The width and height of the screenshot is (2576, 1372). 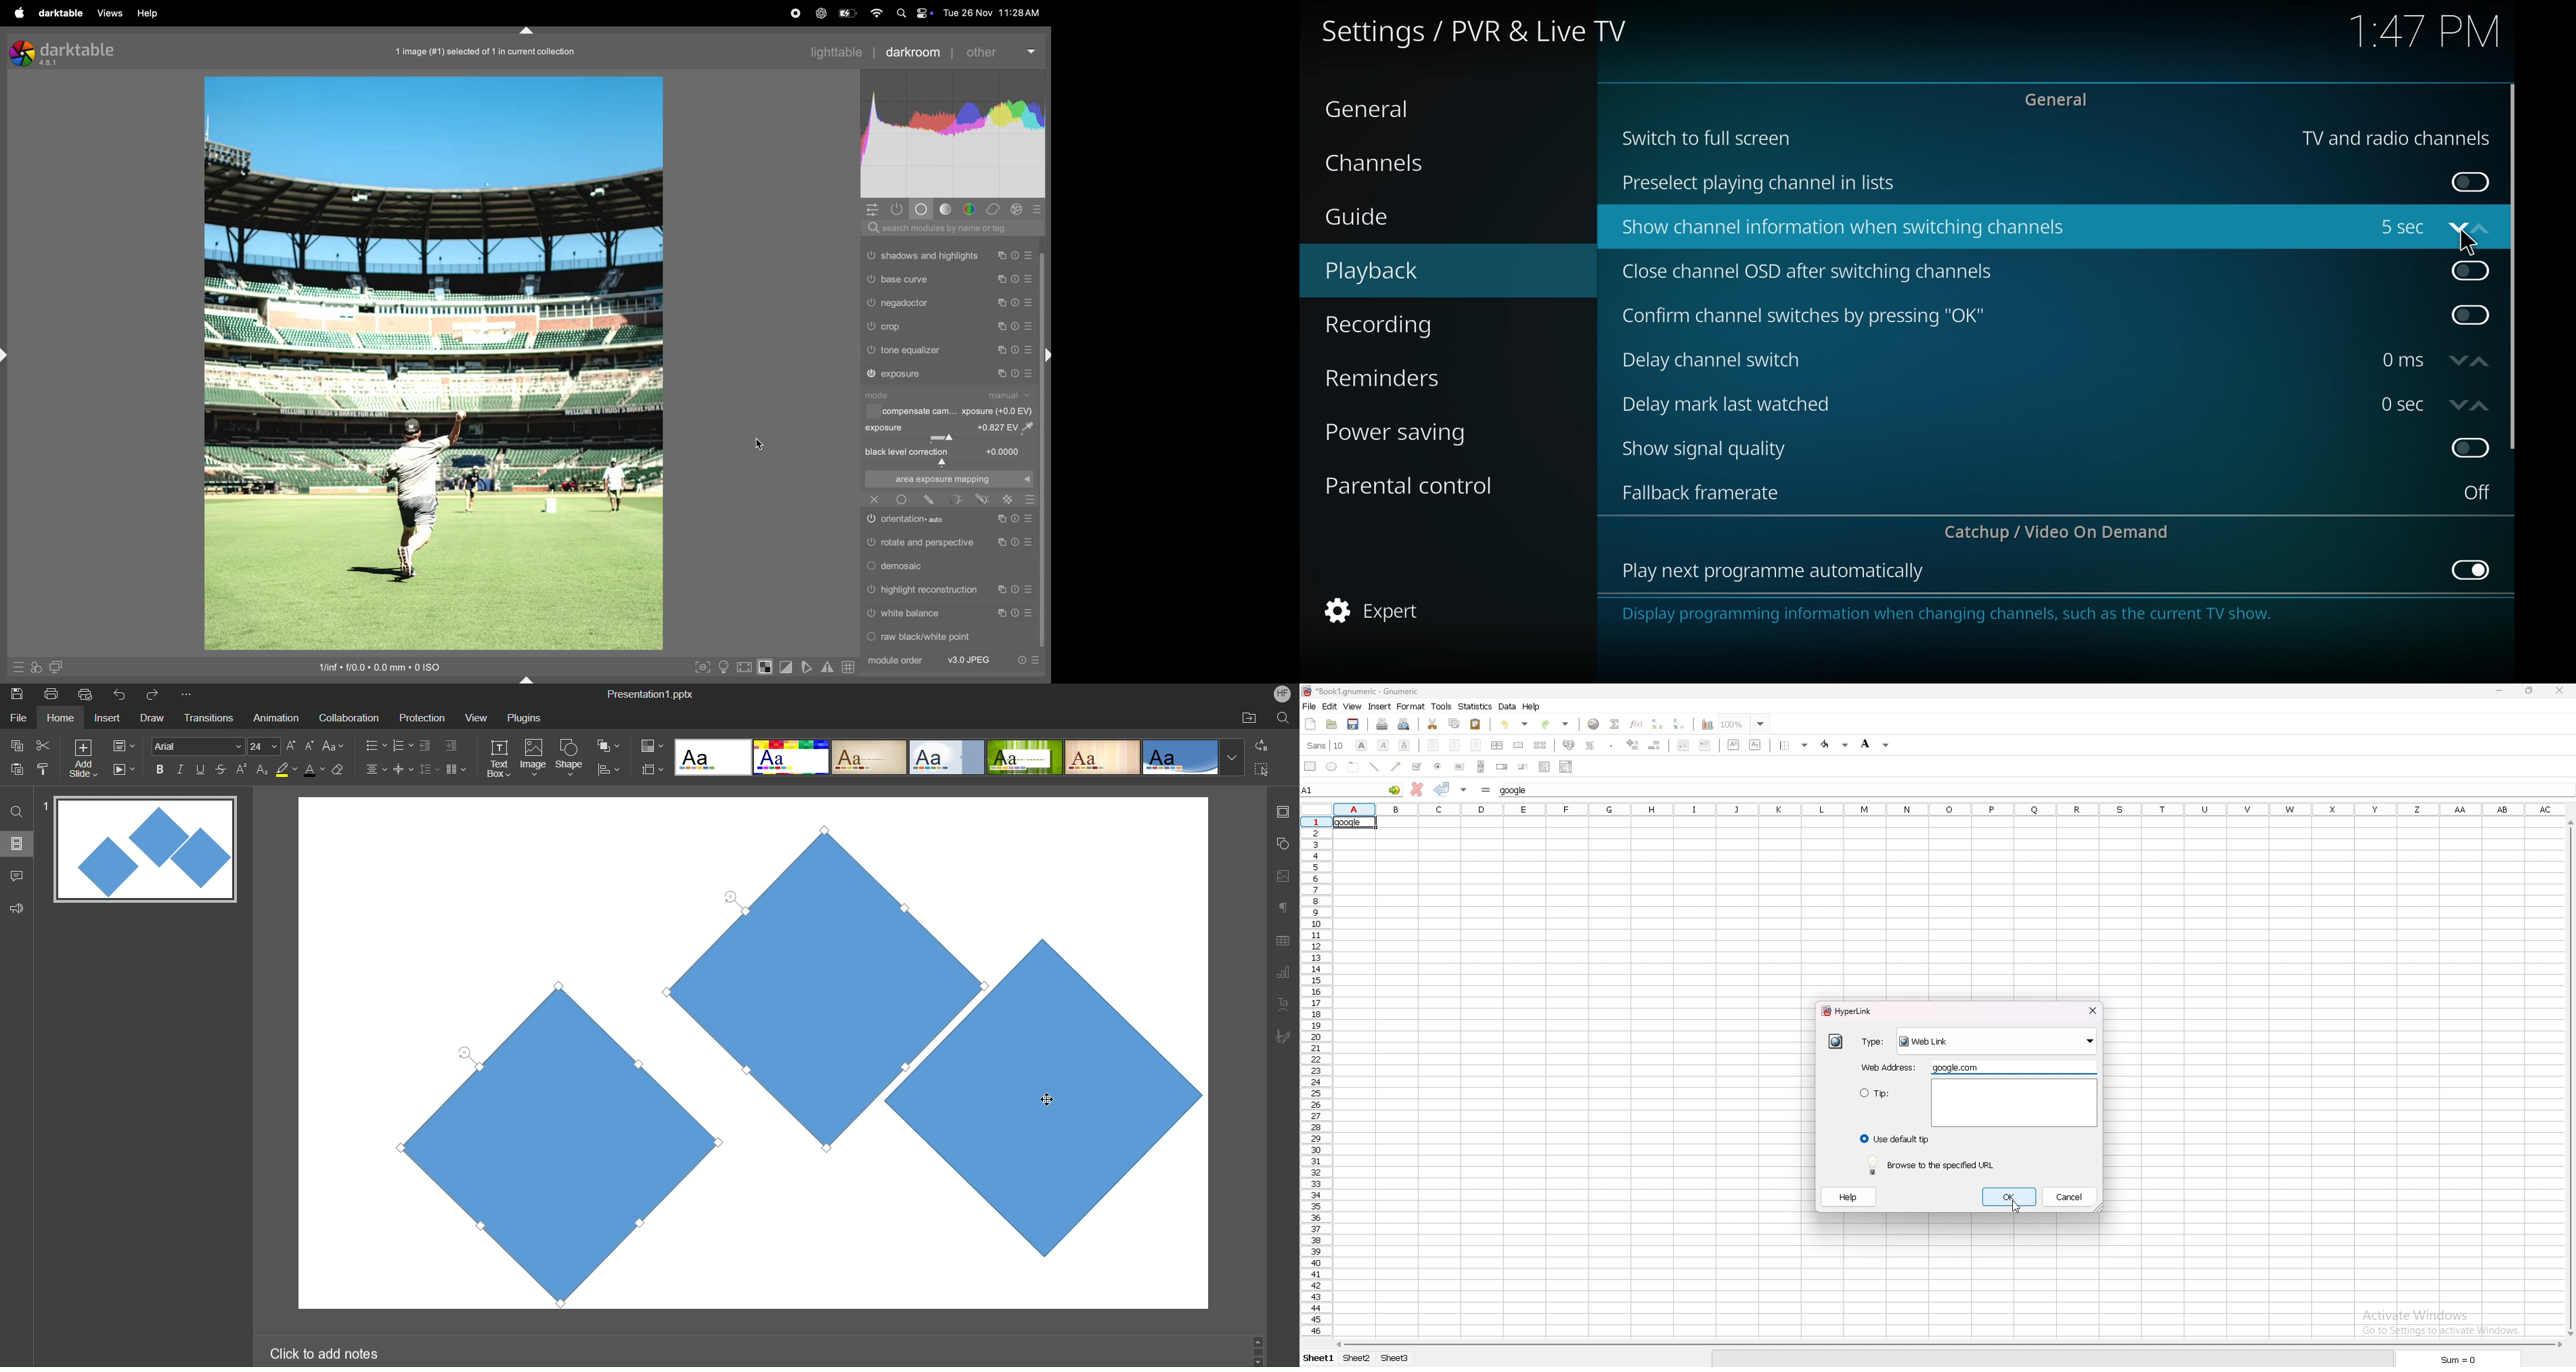 What do you see at coordinates (1481, 767) in the screenshot?
I see `scroll bar` at bounding box center [1481, 767].